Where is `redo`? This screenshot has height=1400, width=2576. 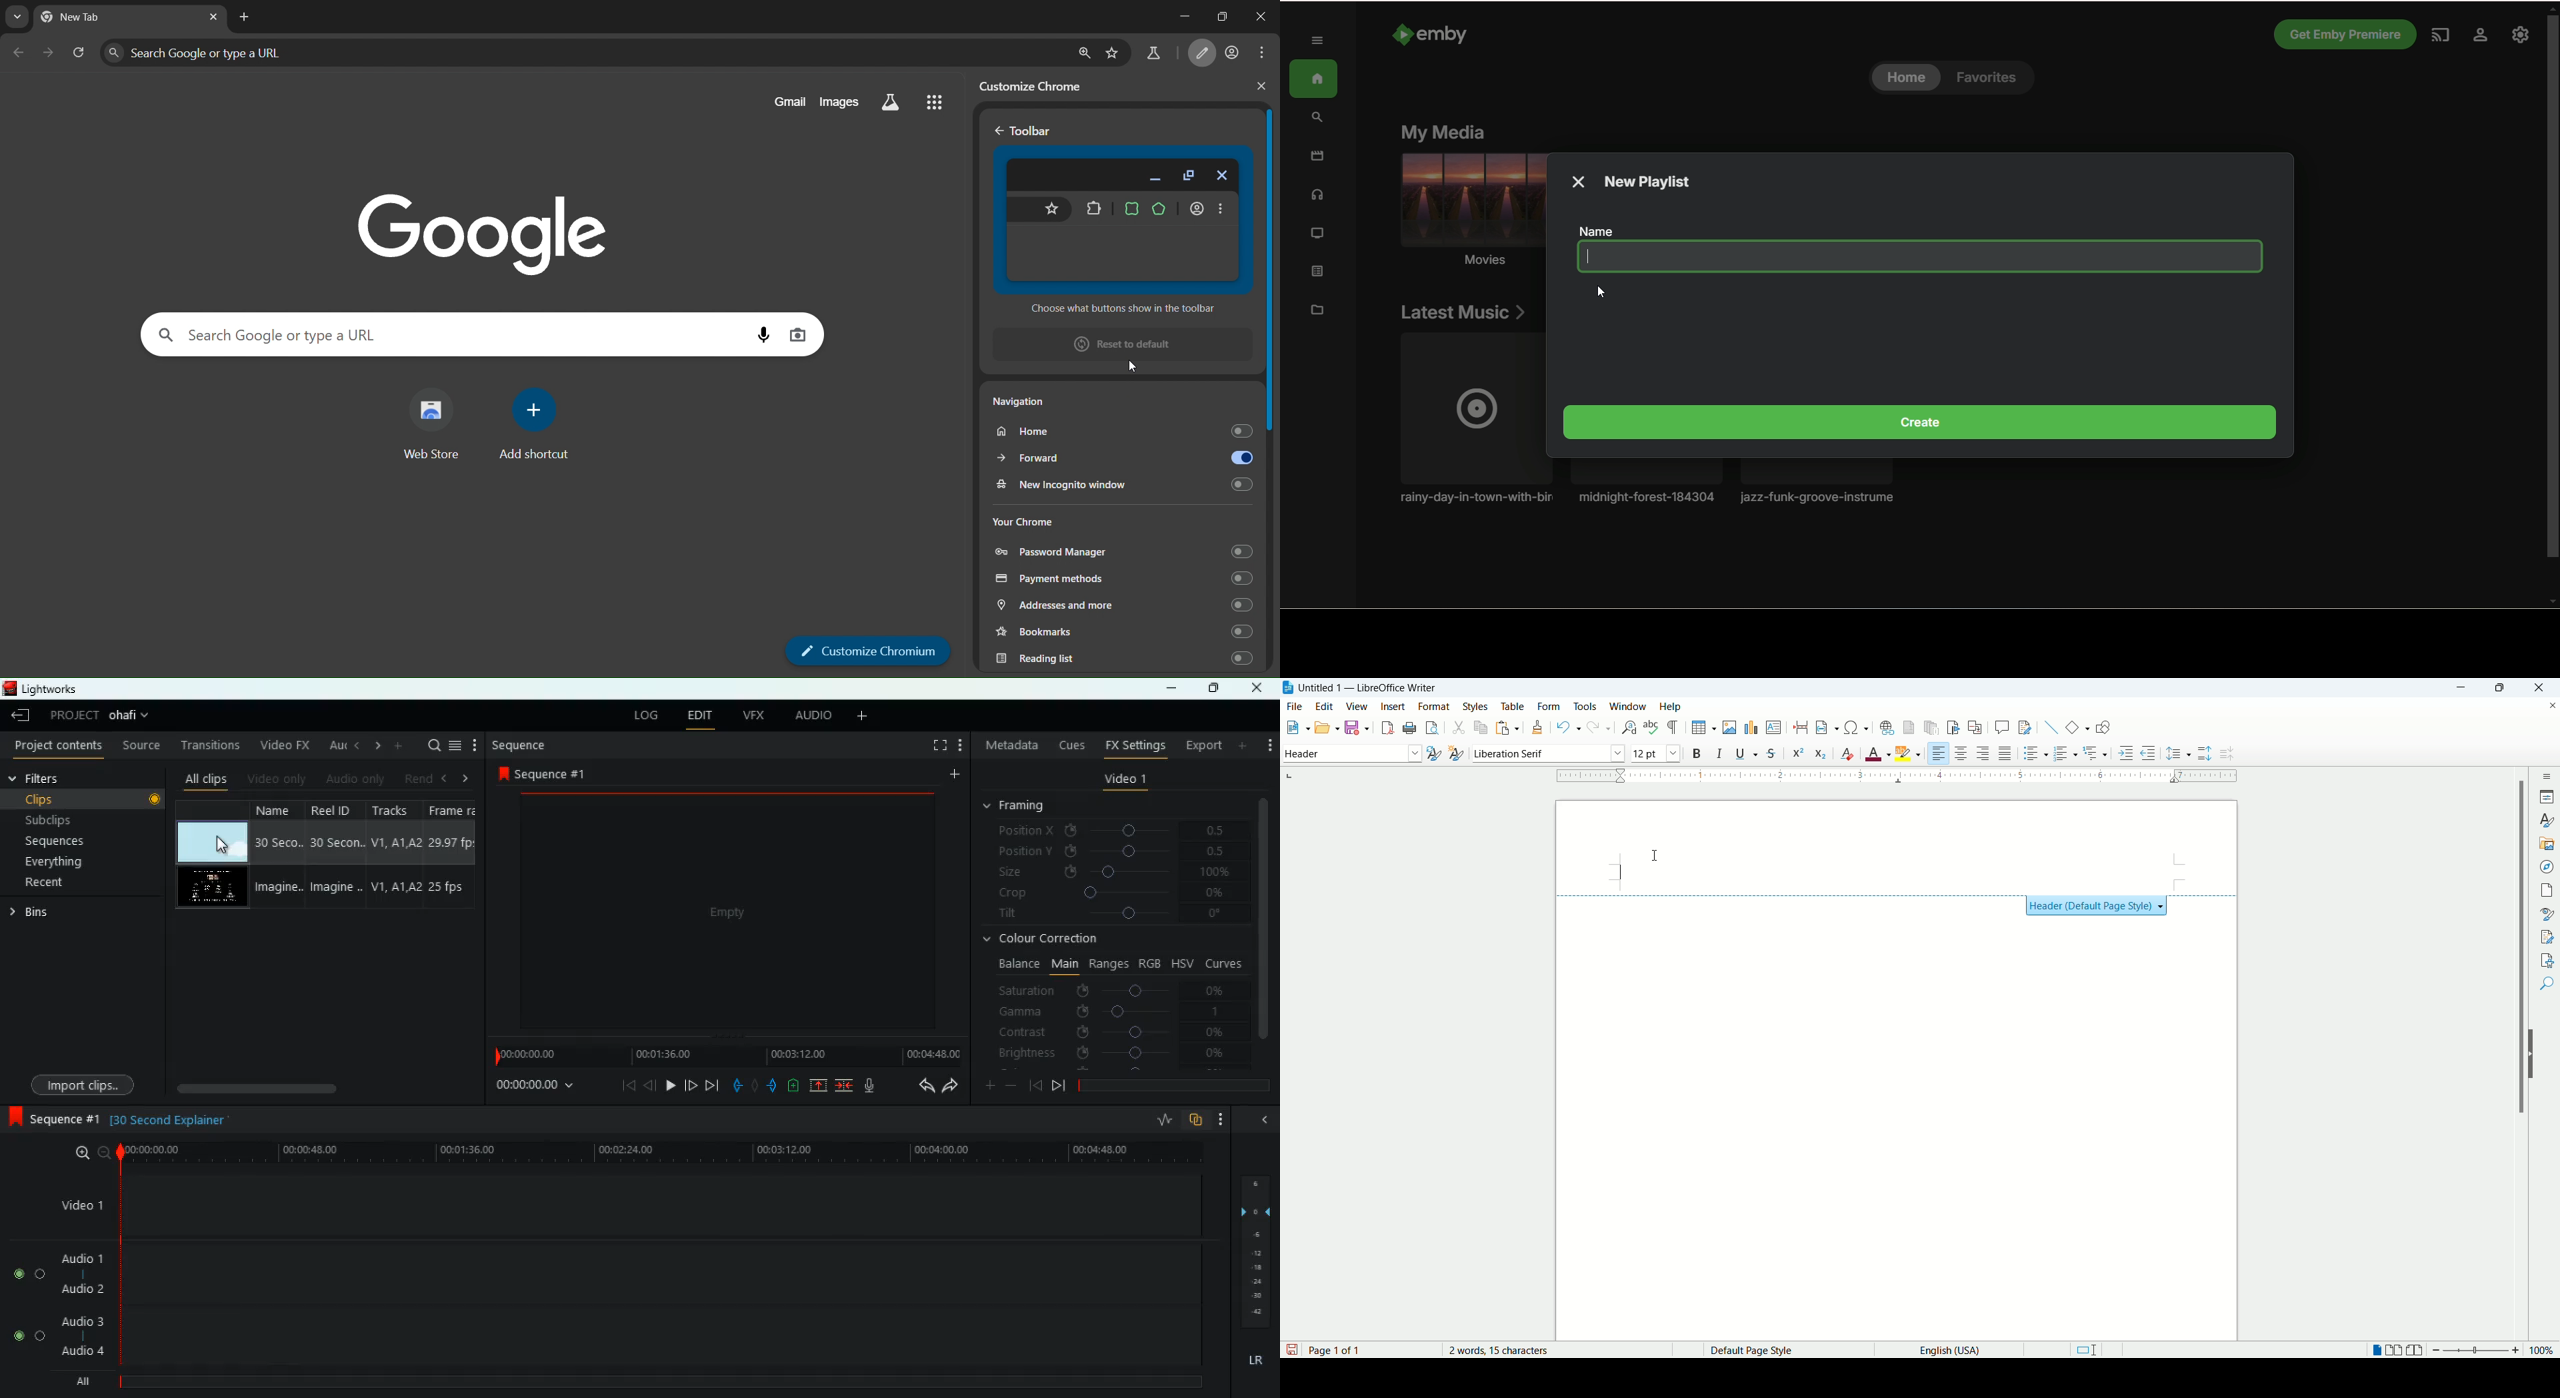 redo is located at coordinates (1599, 727).